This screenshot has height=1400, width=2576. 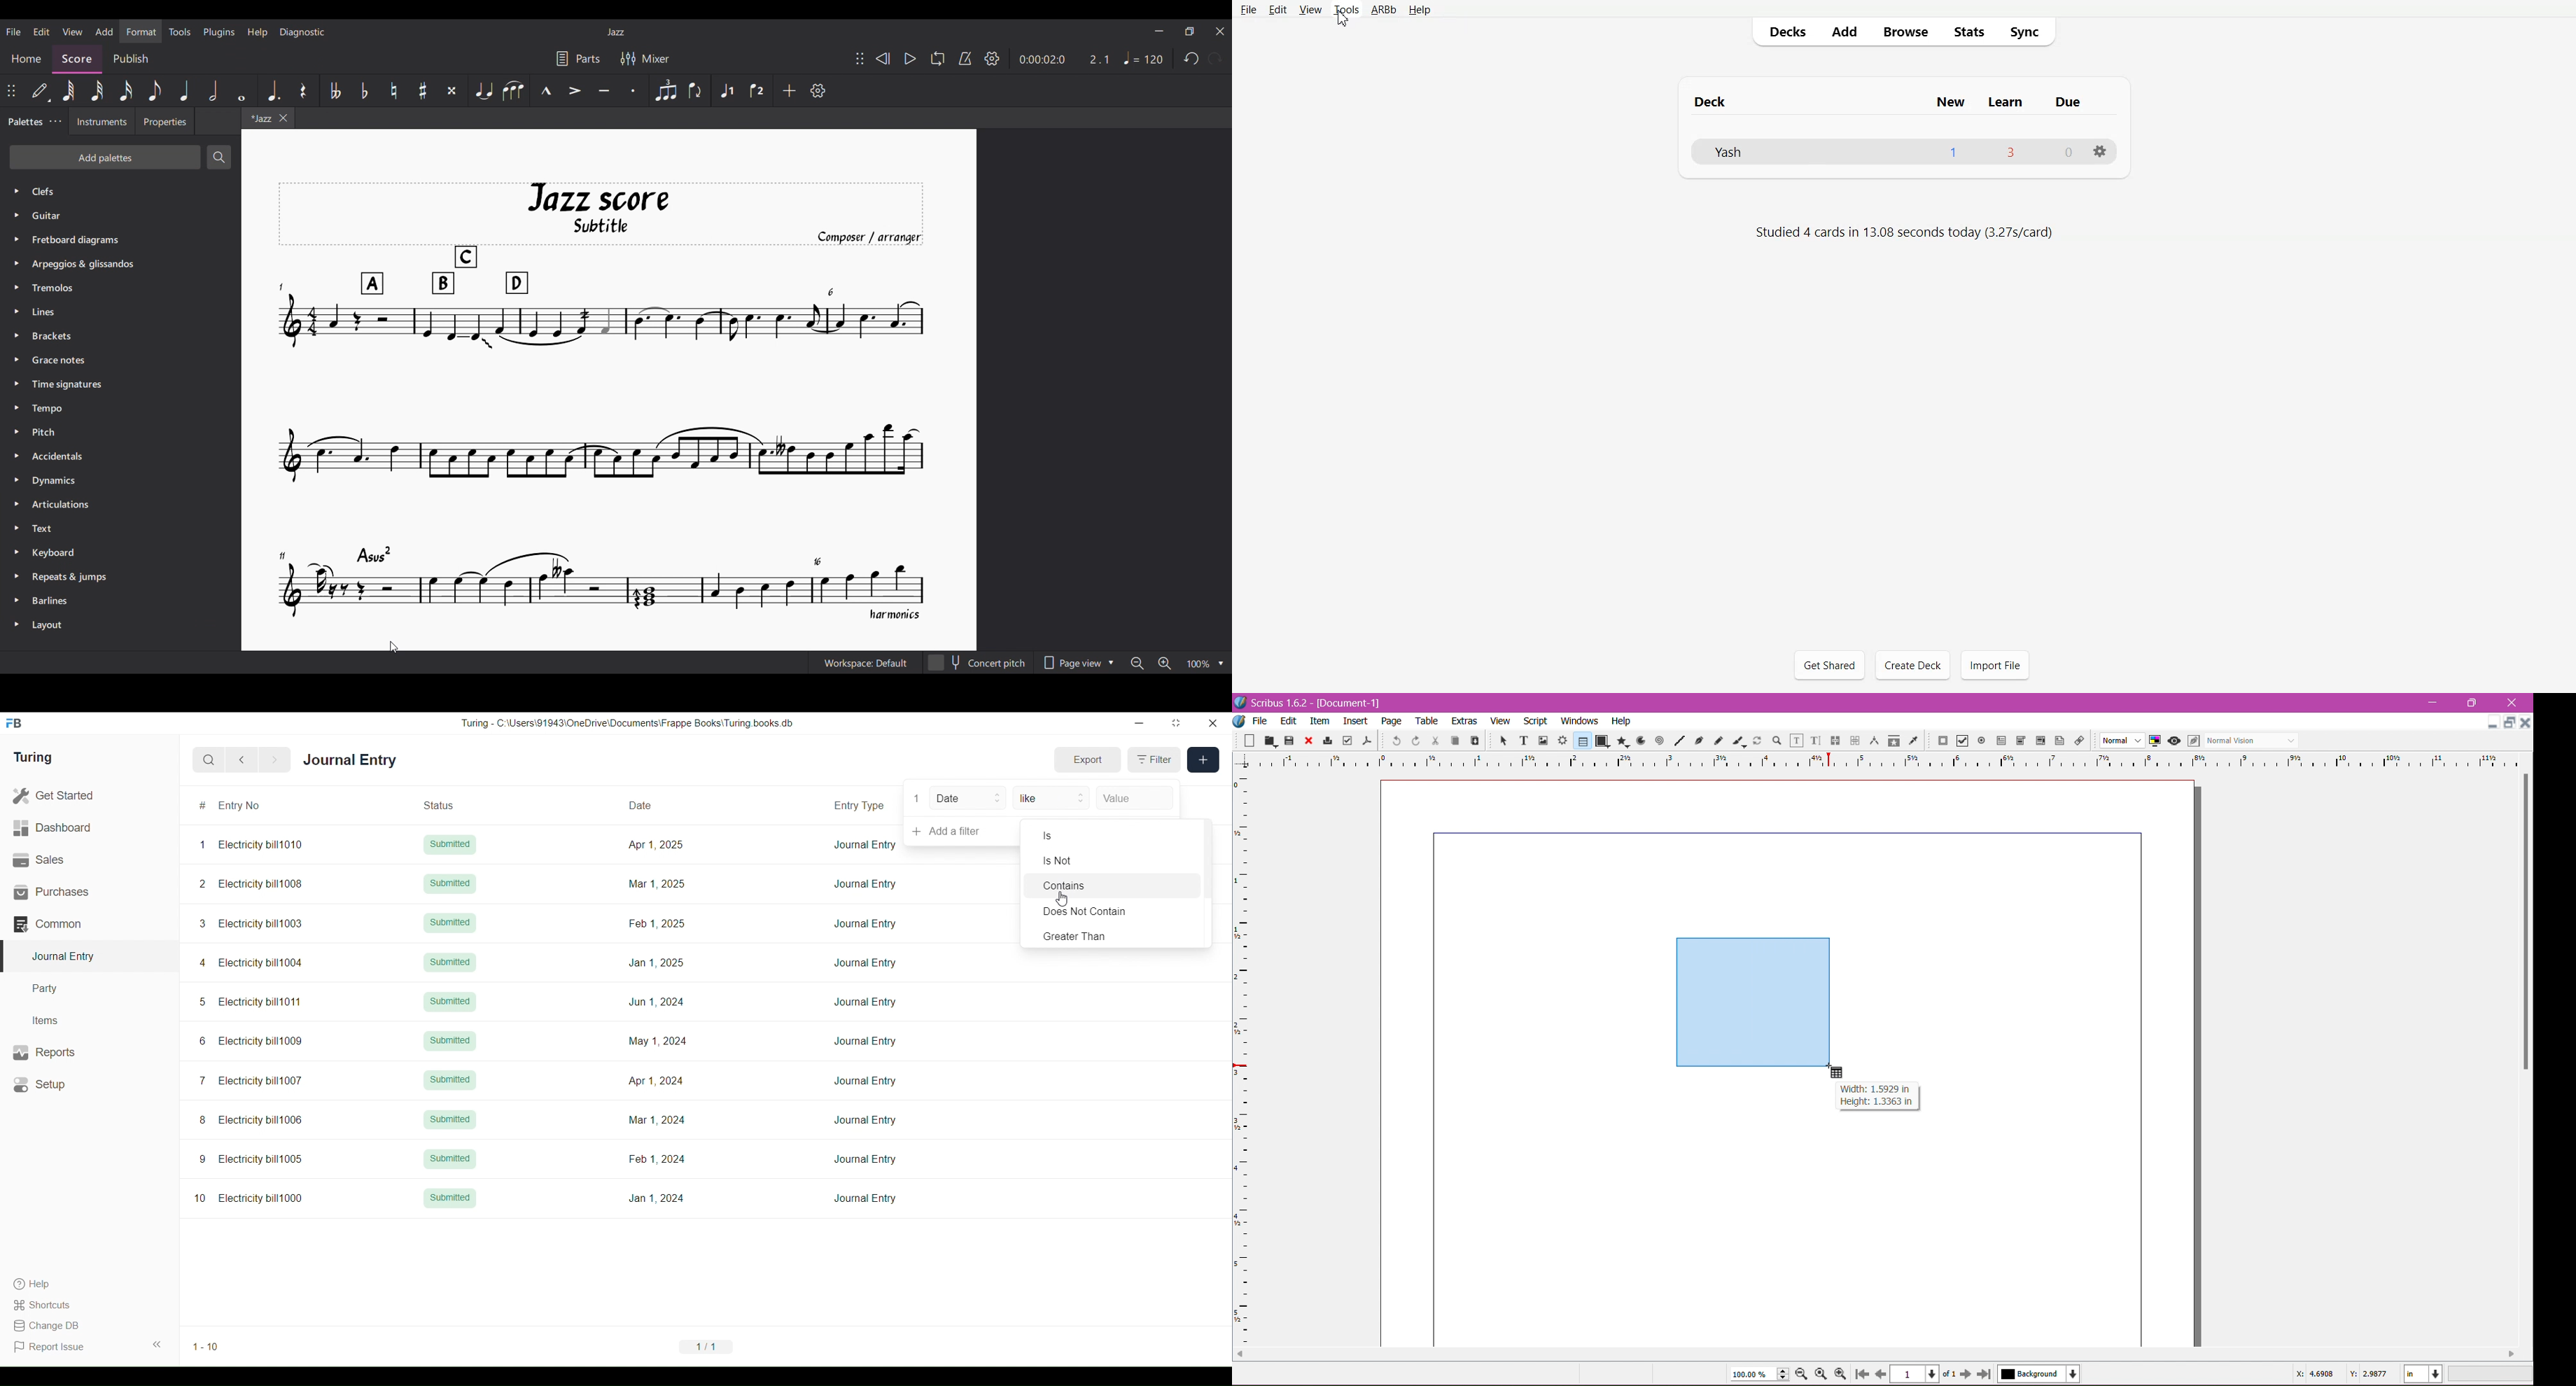 What do you see at coordinates (1465, 720) in the screenshot?
I see `Extras` at bounding box center [1465, 720].